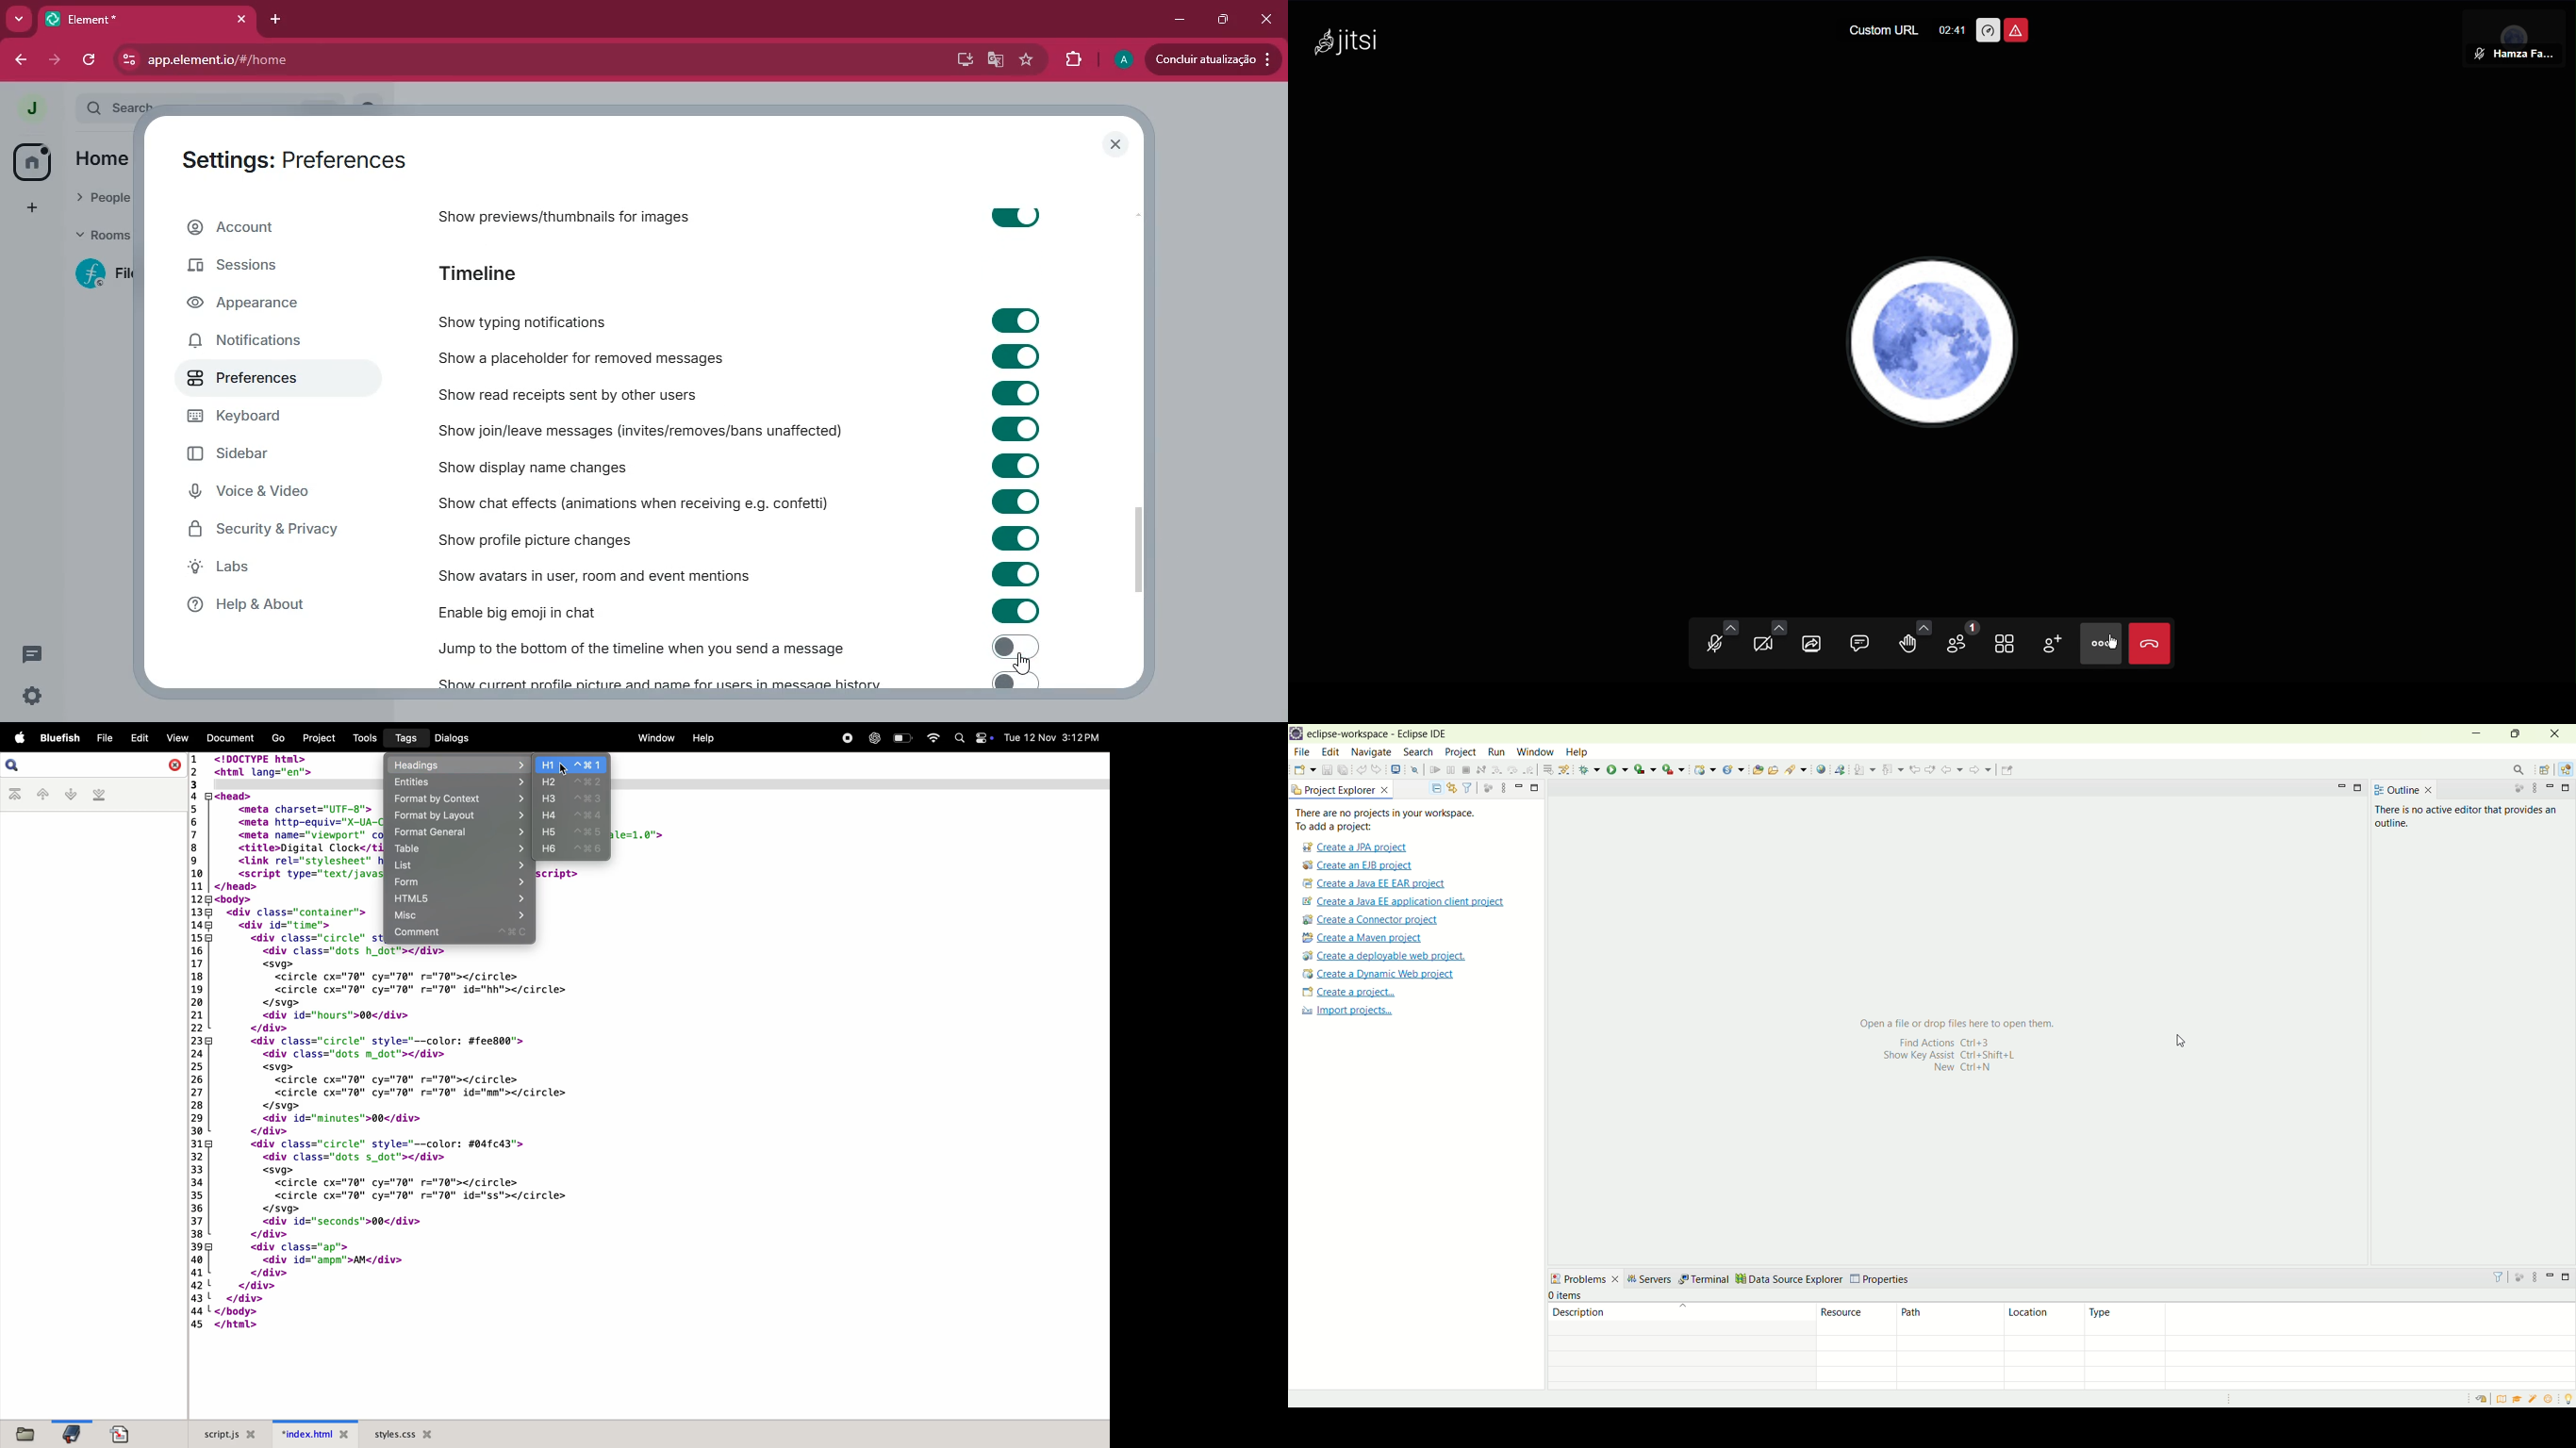 The image size is (2576, 1456). What do you see at coordinates (602, 573) in the screenshot?
I see `show avatars in user, room and event mentions` at bounding box center [602, 573].